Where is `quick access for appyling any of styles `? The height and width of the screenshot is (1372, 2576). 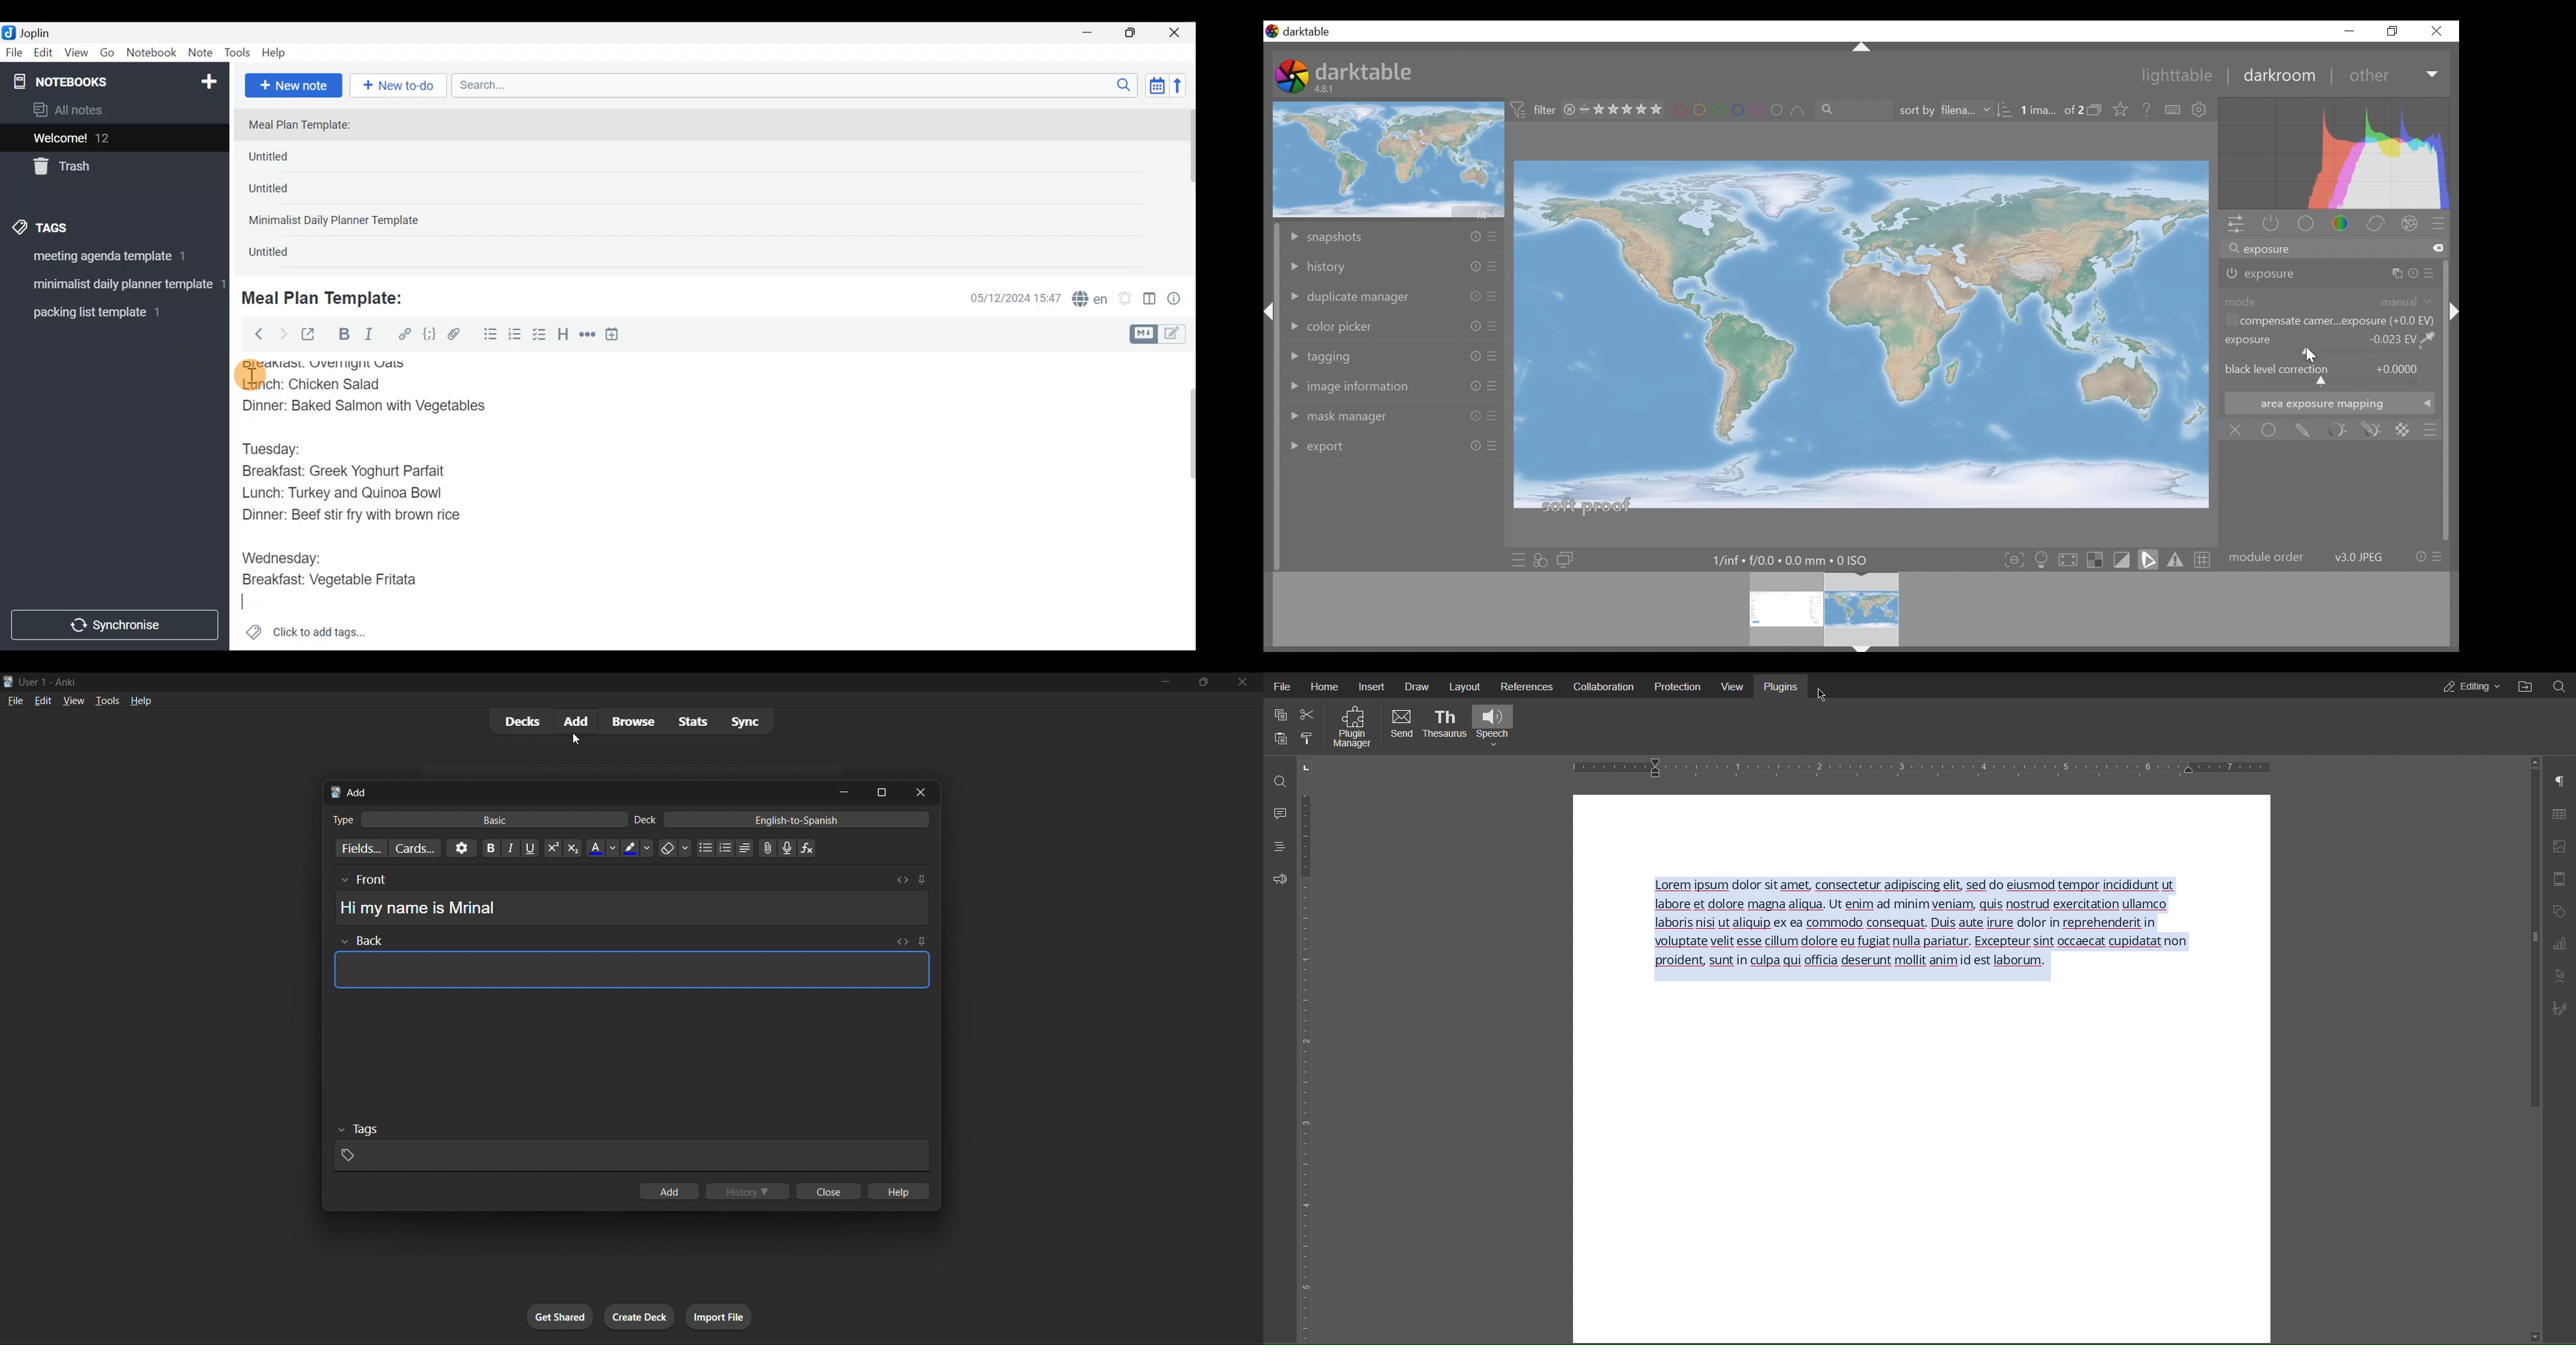 quick access for appyling any of styles  is located at coordinates (1541, 560).